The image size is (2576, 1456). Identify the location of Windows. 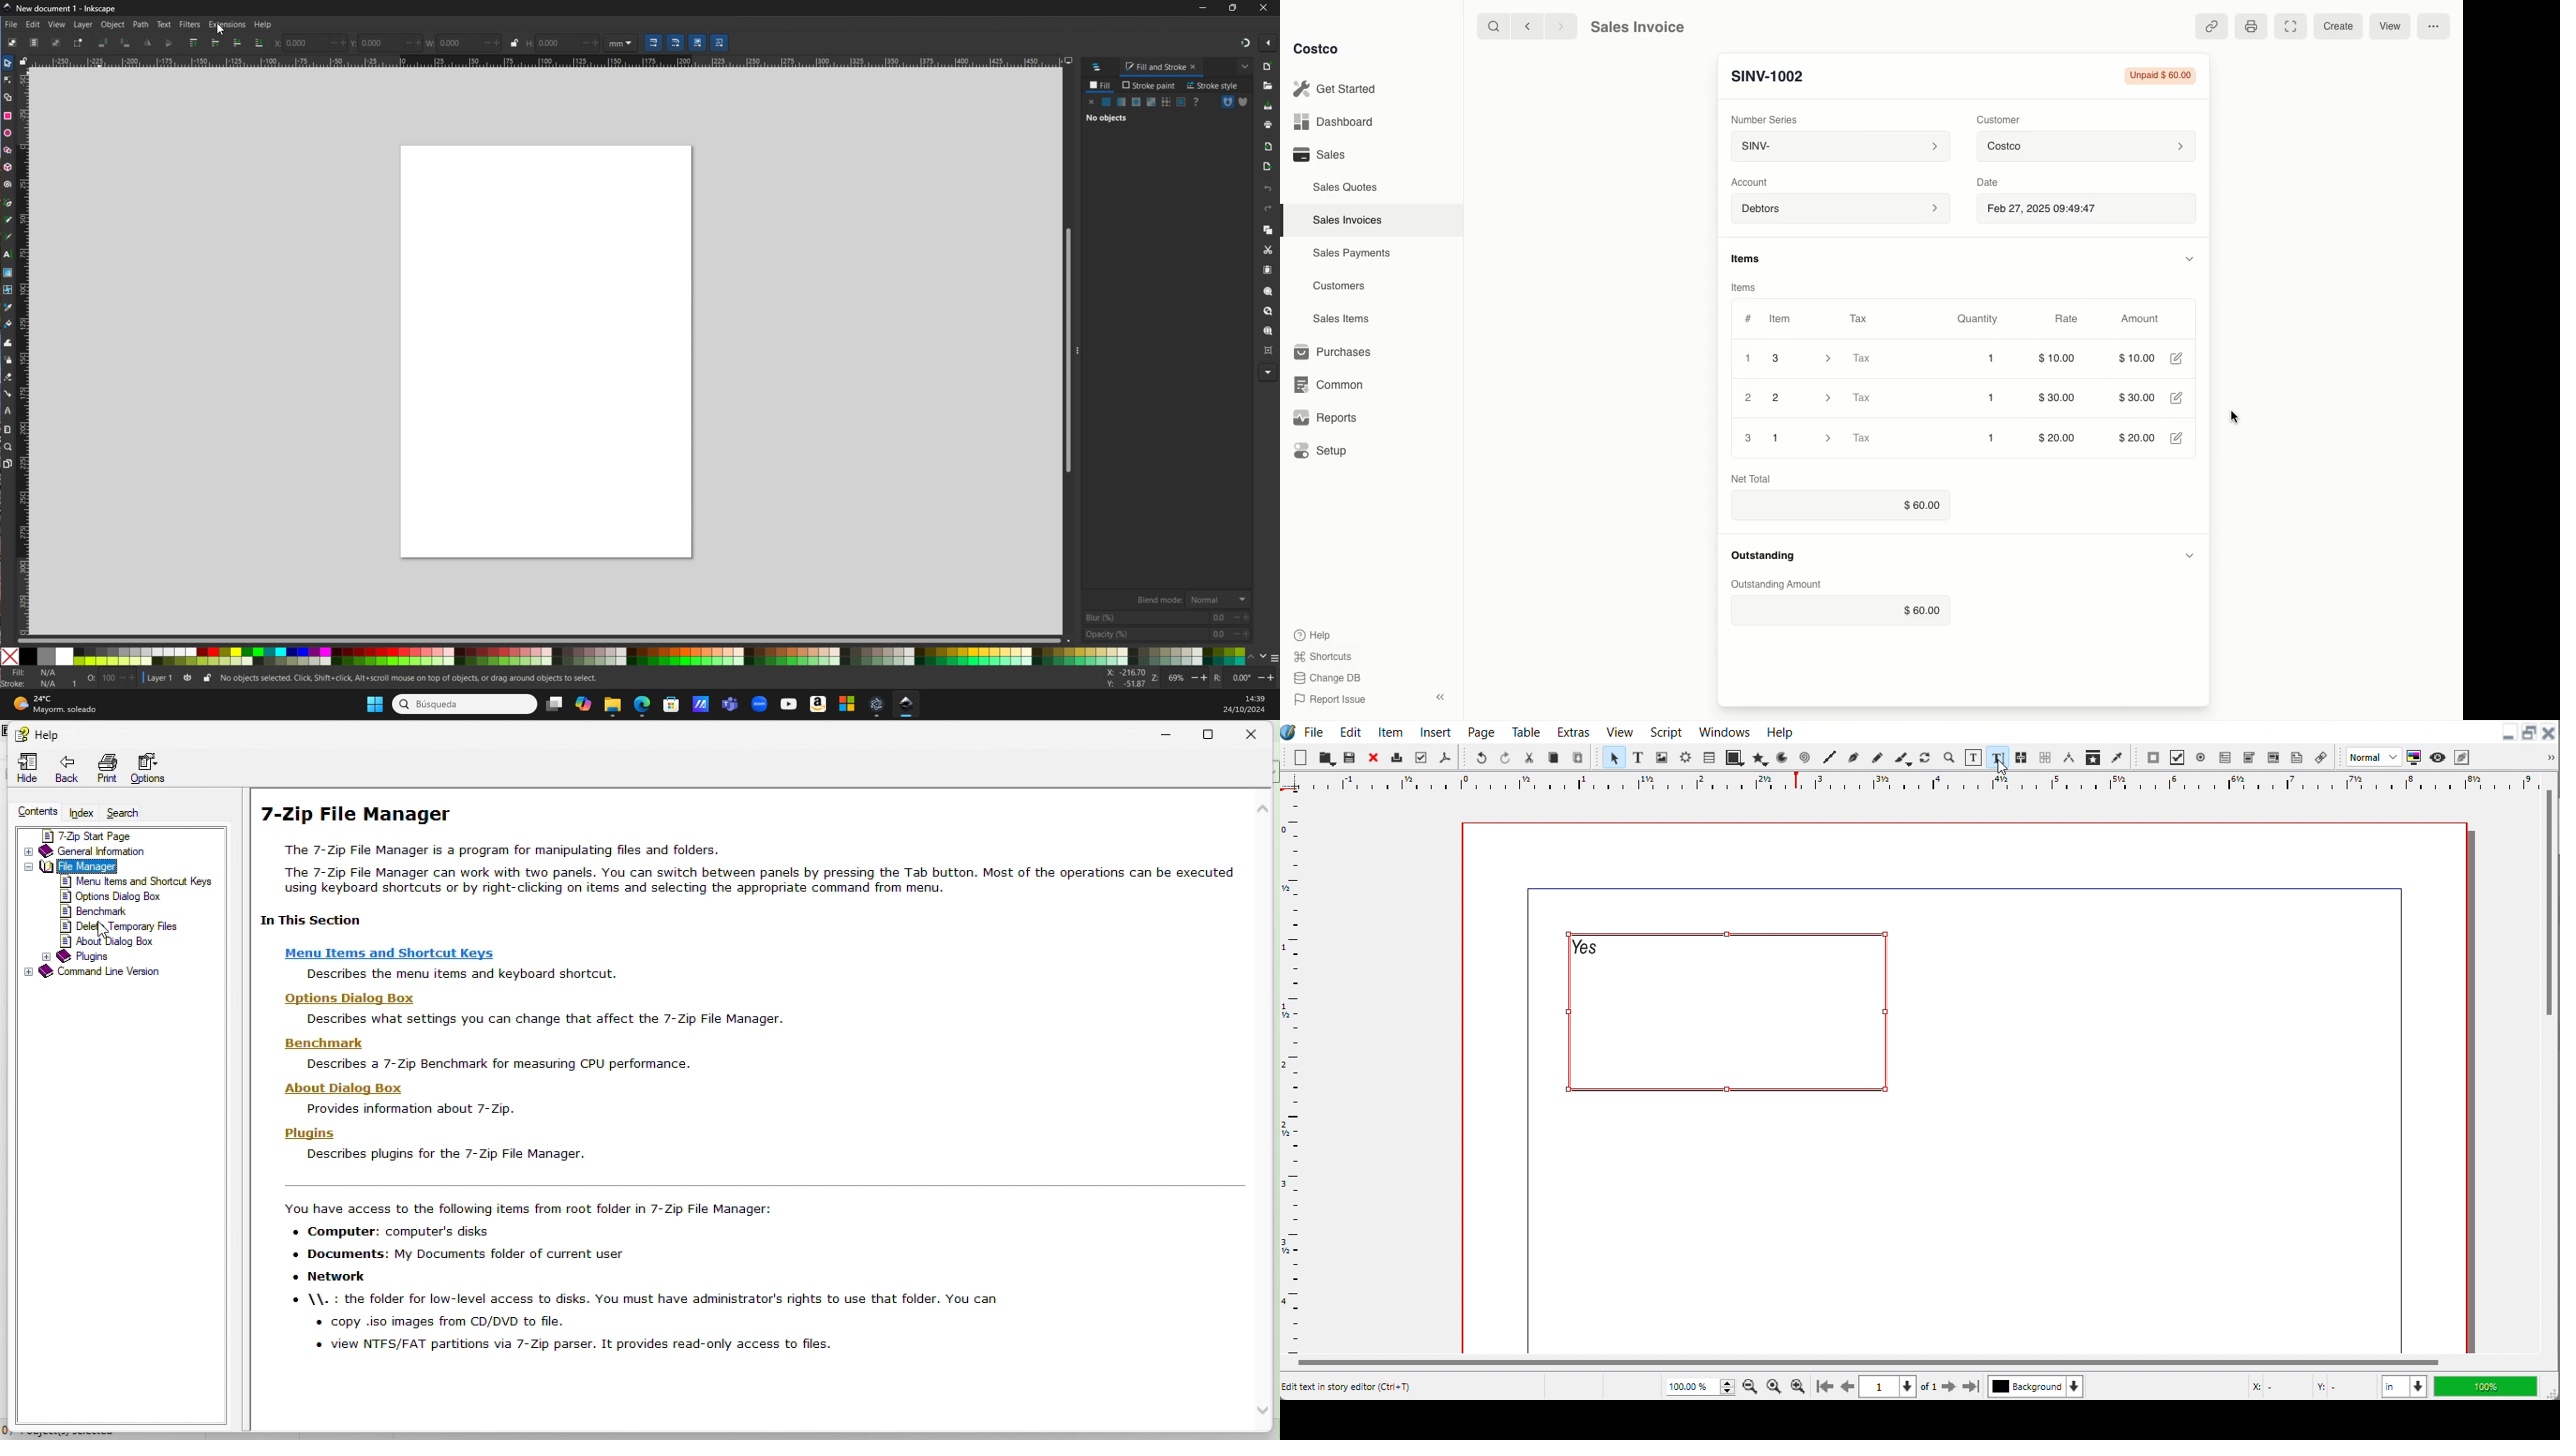
(1724, 730).